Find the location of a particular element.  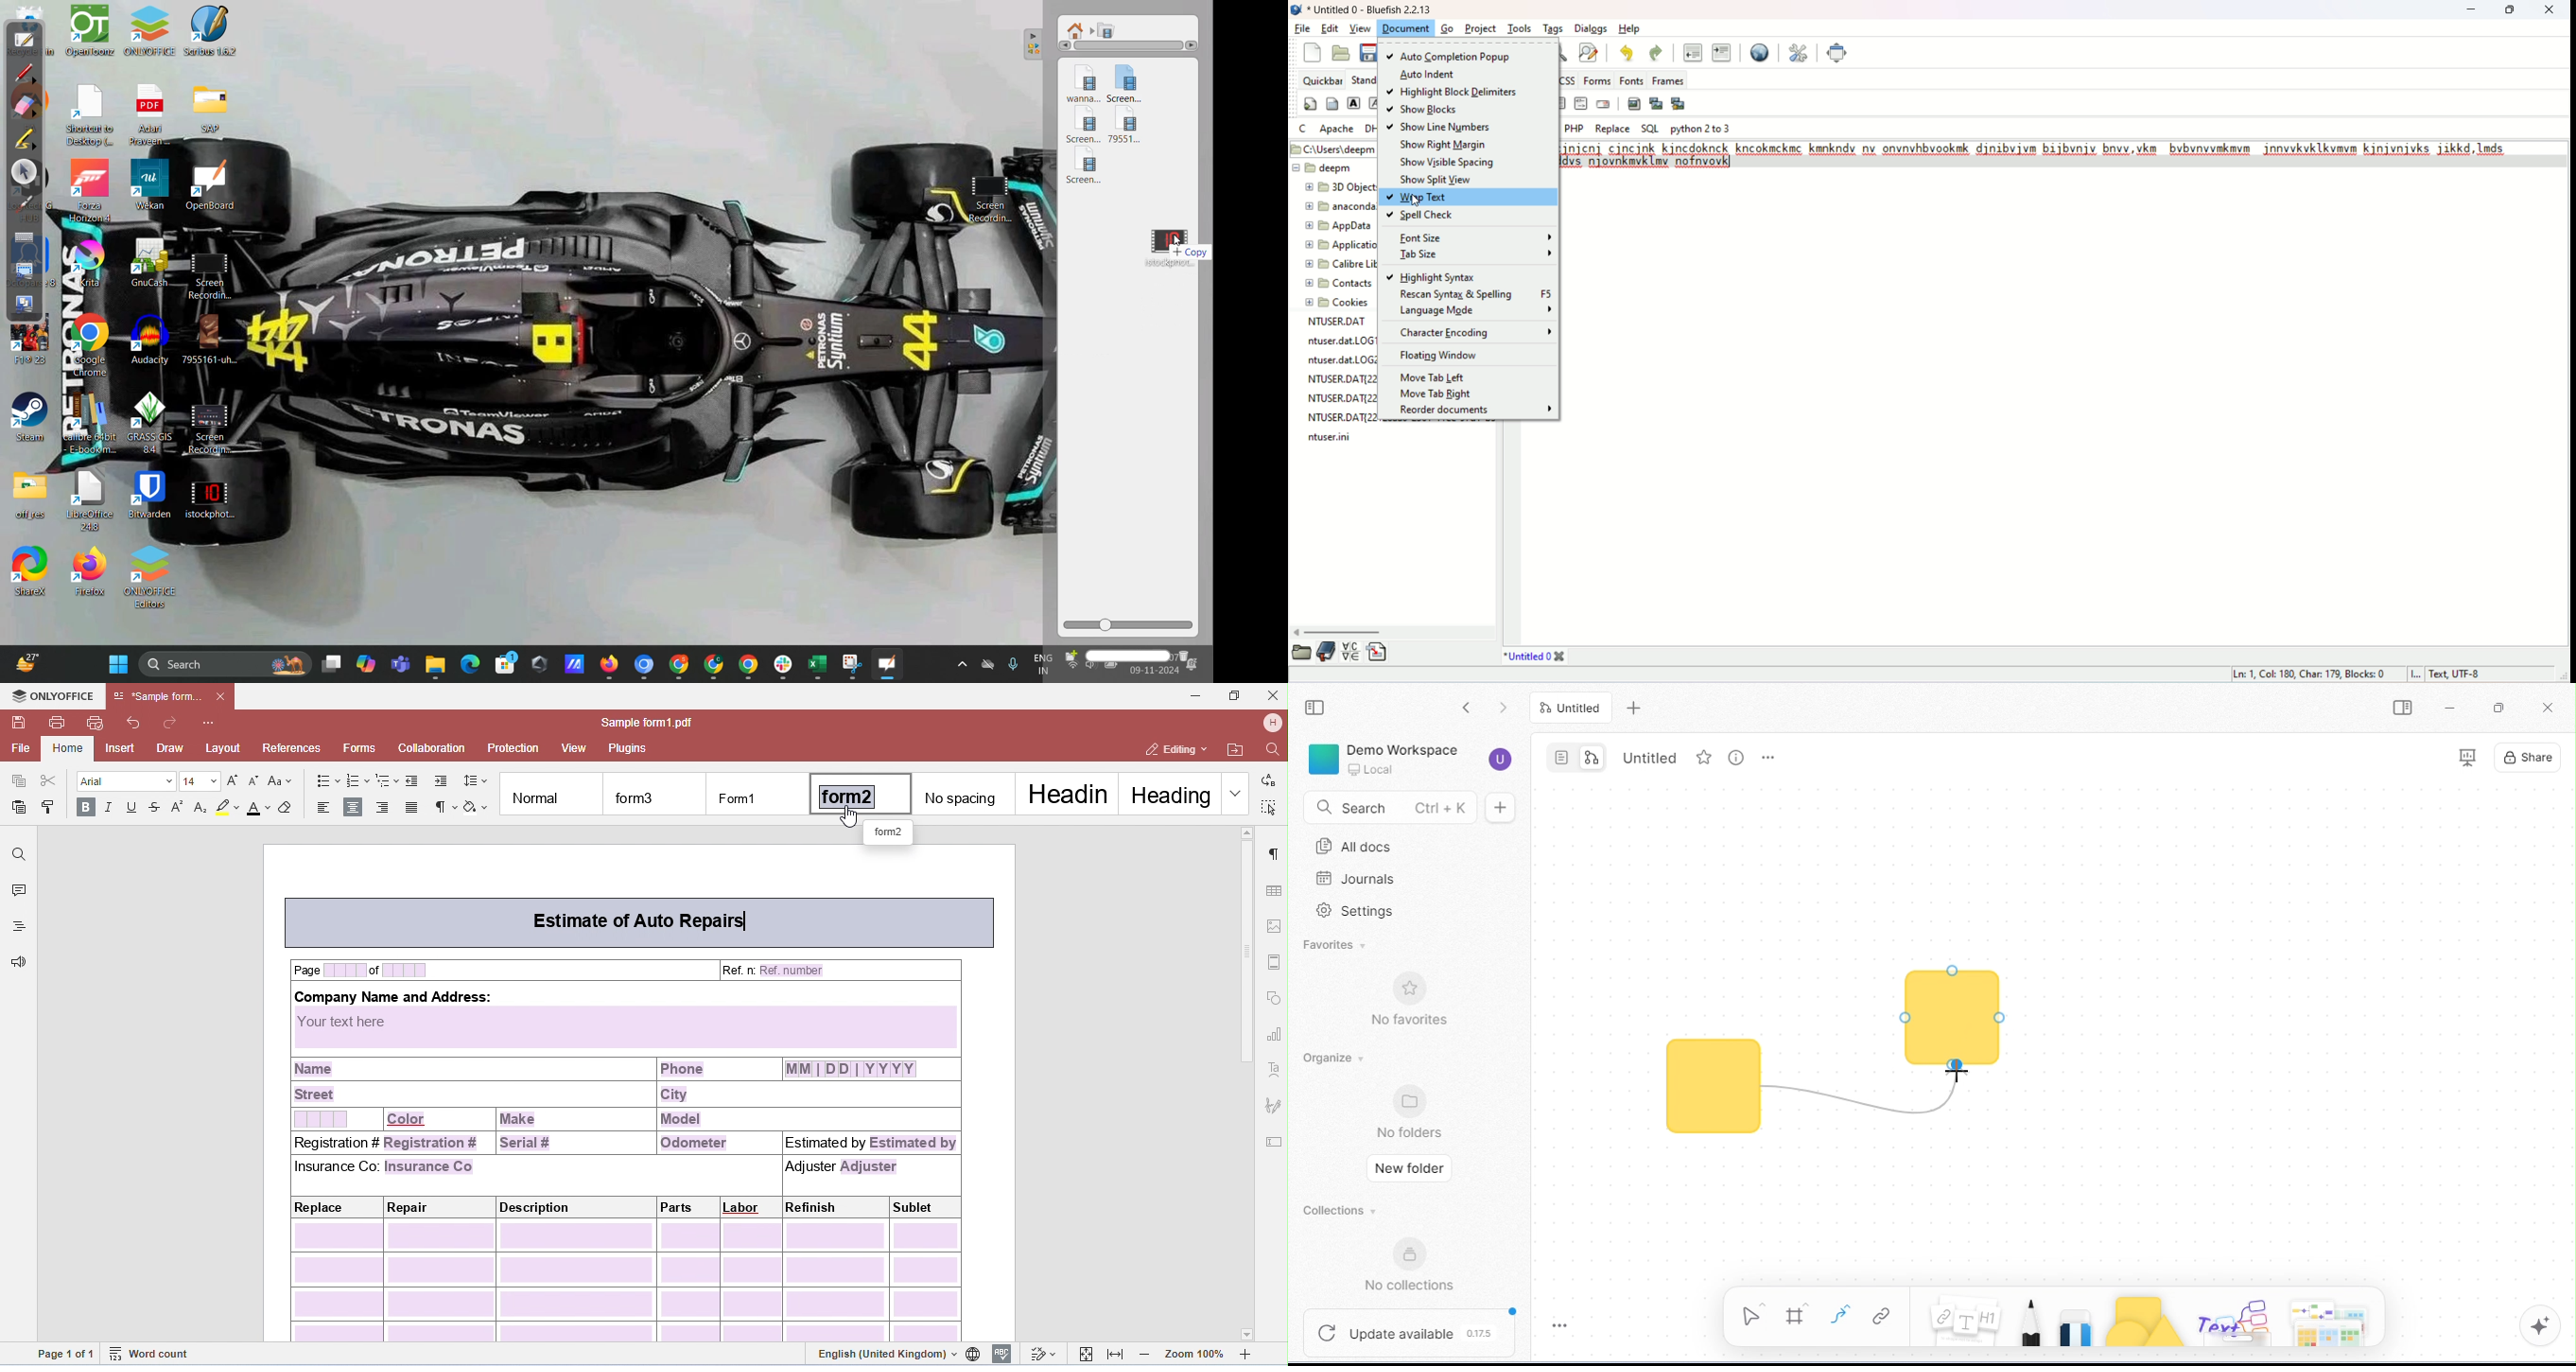

no favorites is located at coordinates (1409, 1002).